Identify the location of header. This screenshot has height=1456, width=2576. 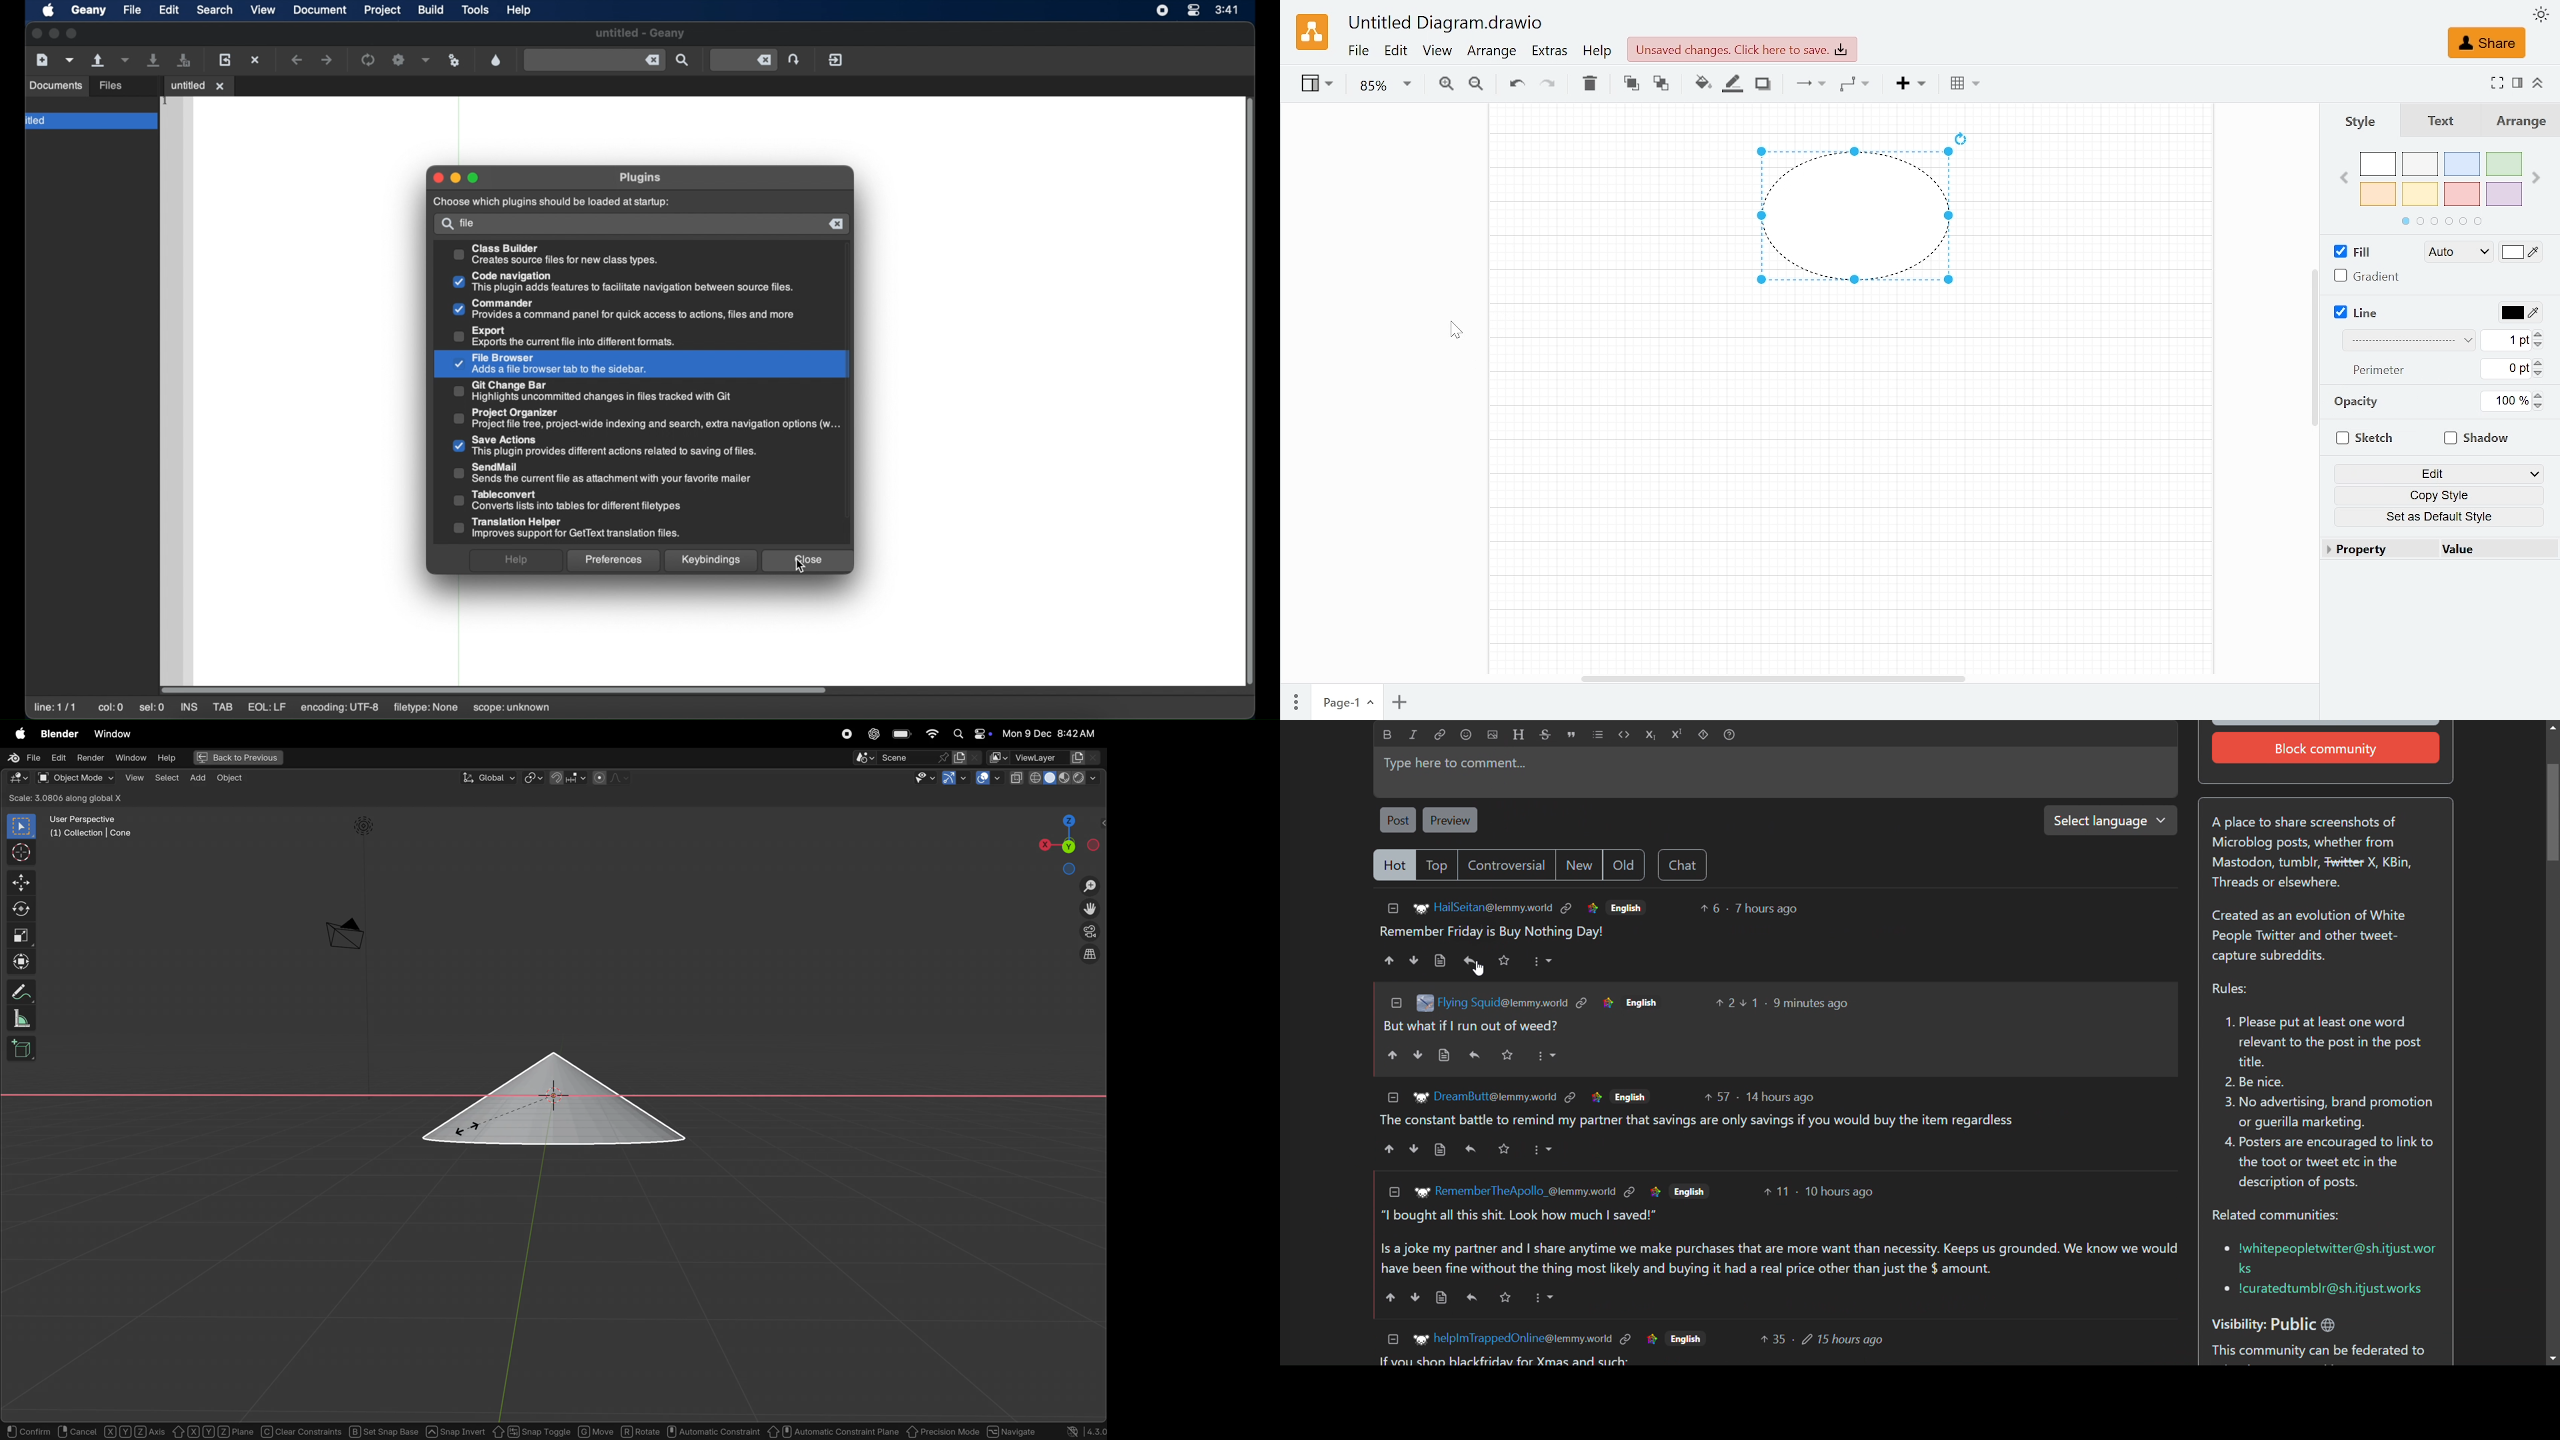
(1519, 734).